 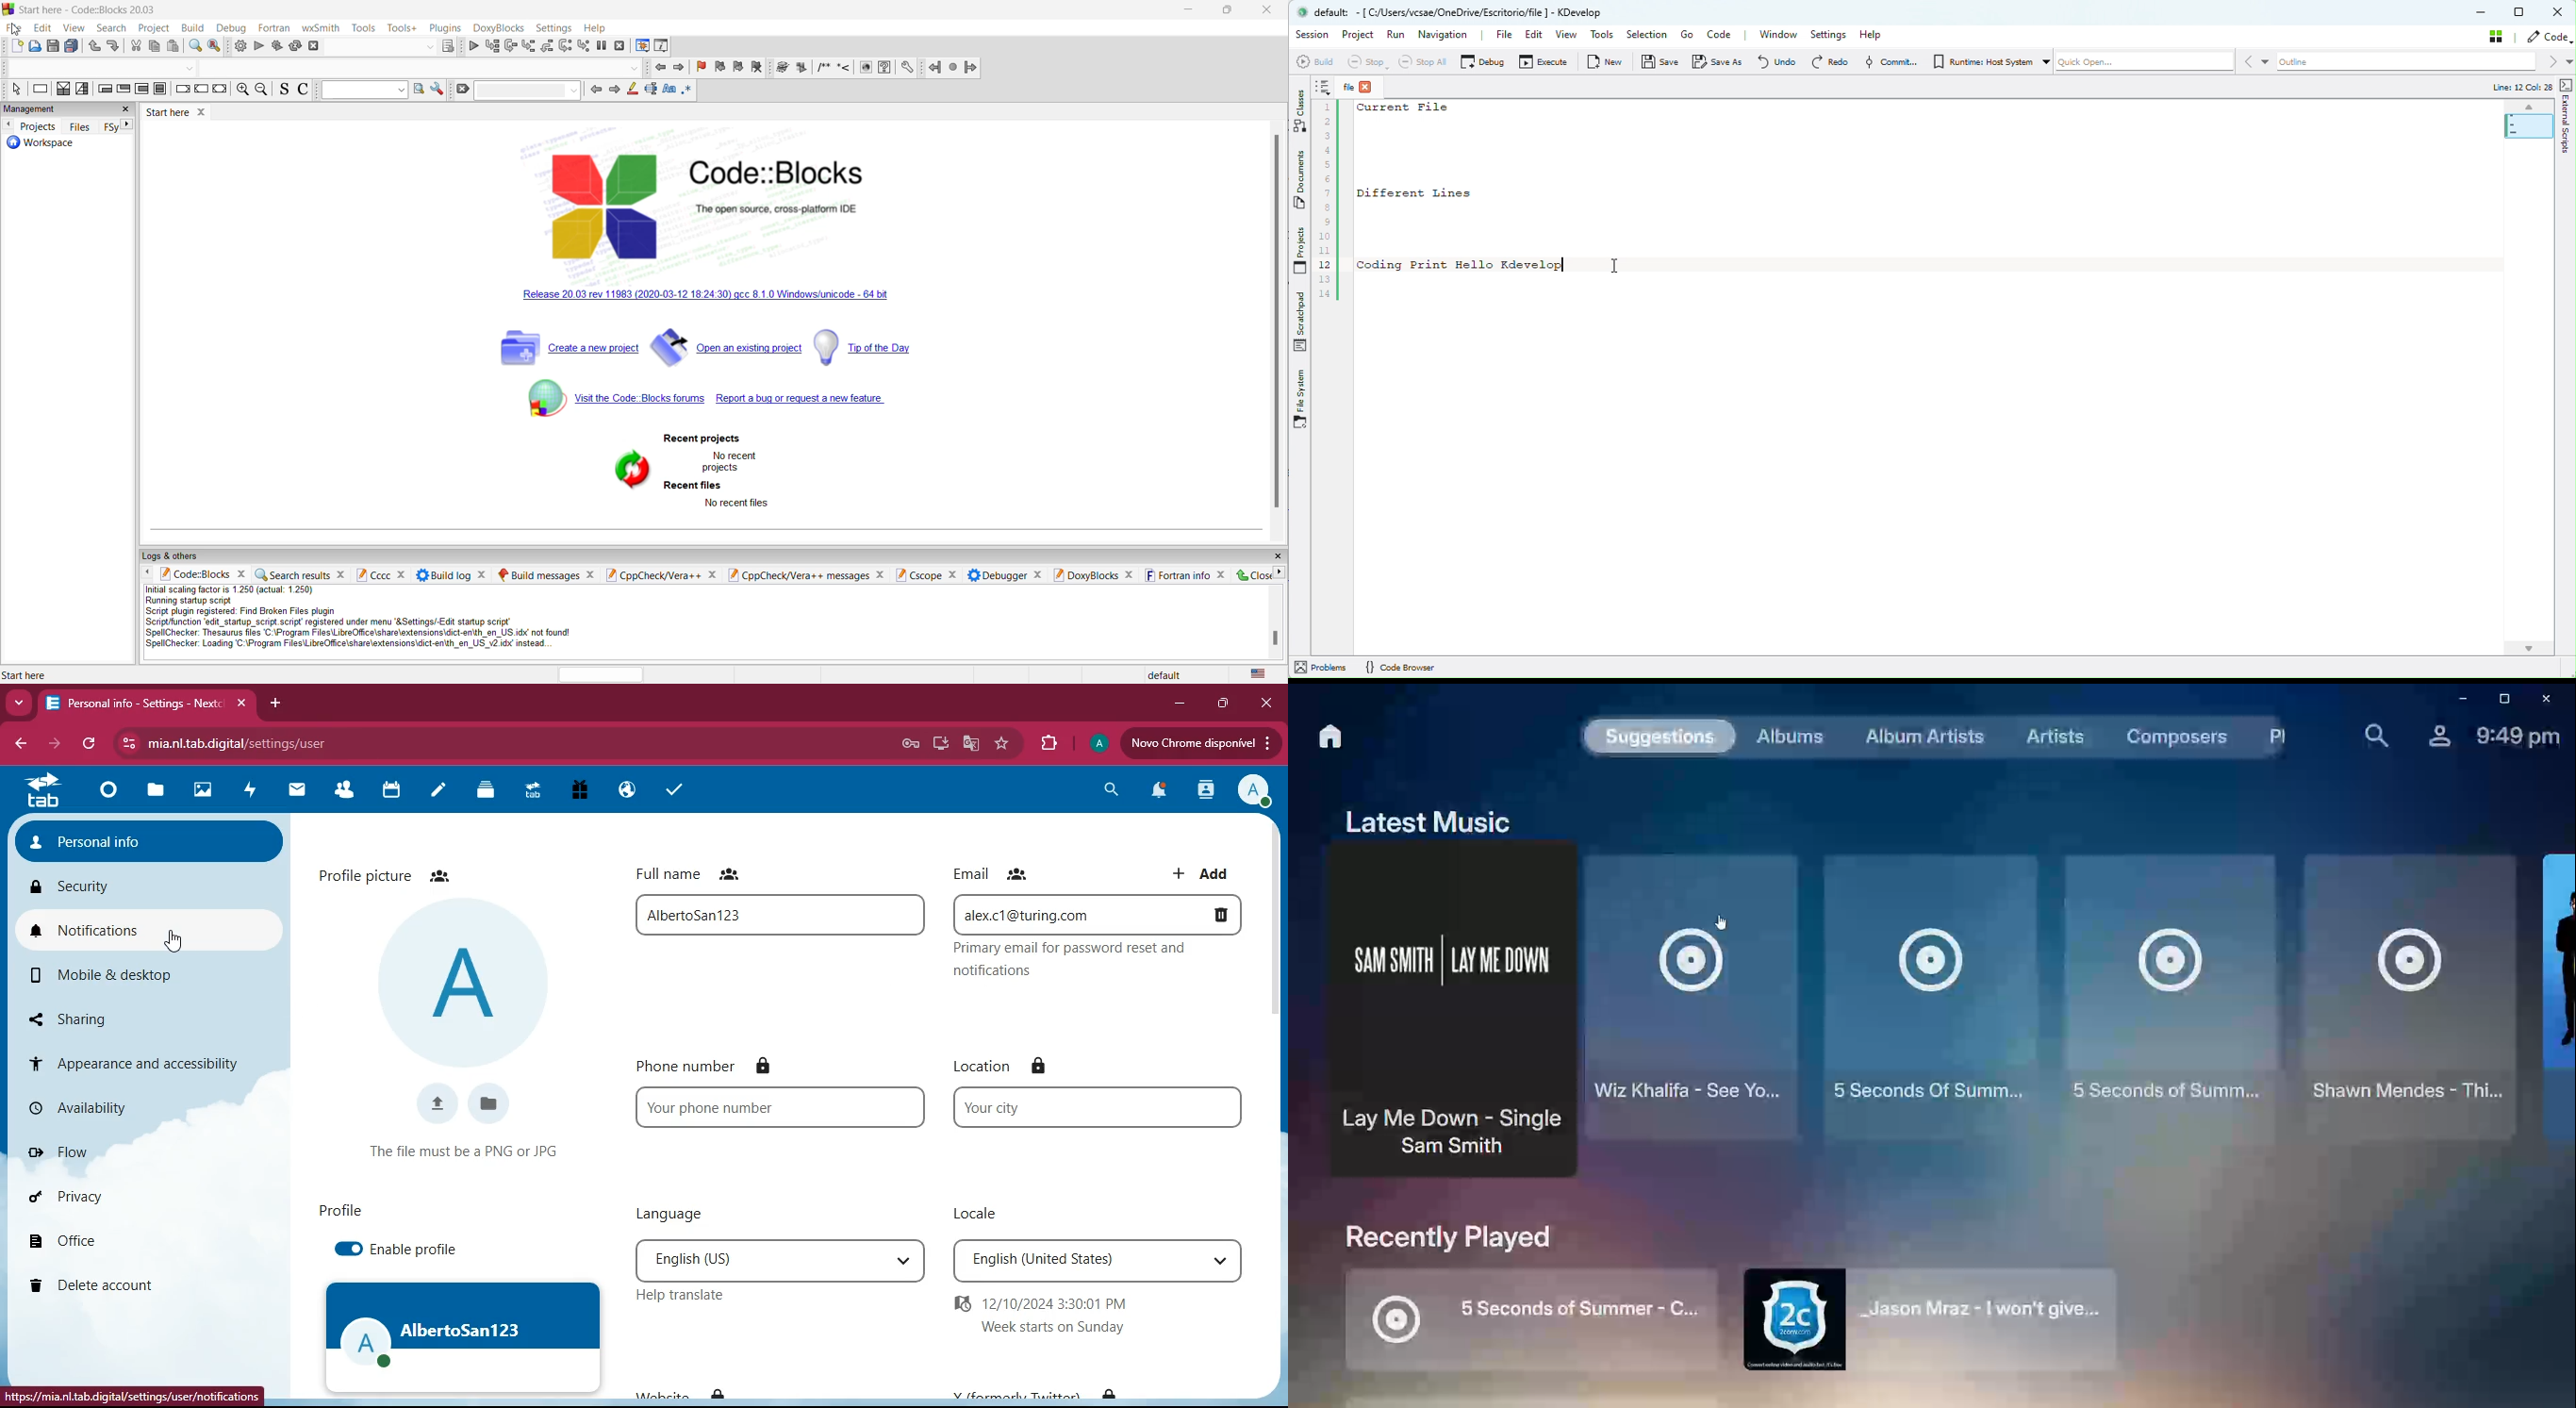 I want to click on profile, so click(x=463, y=1336).